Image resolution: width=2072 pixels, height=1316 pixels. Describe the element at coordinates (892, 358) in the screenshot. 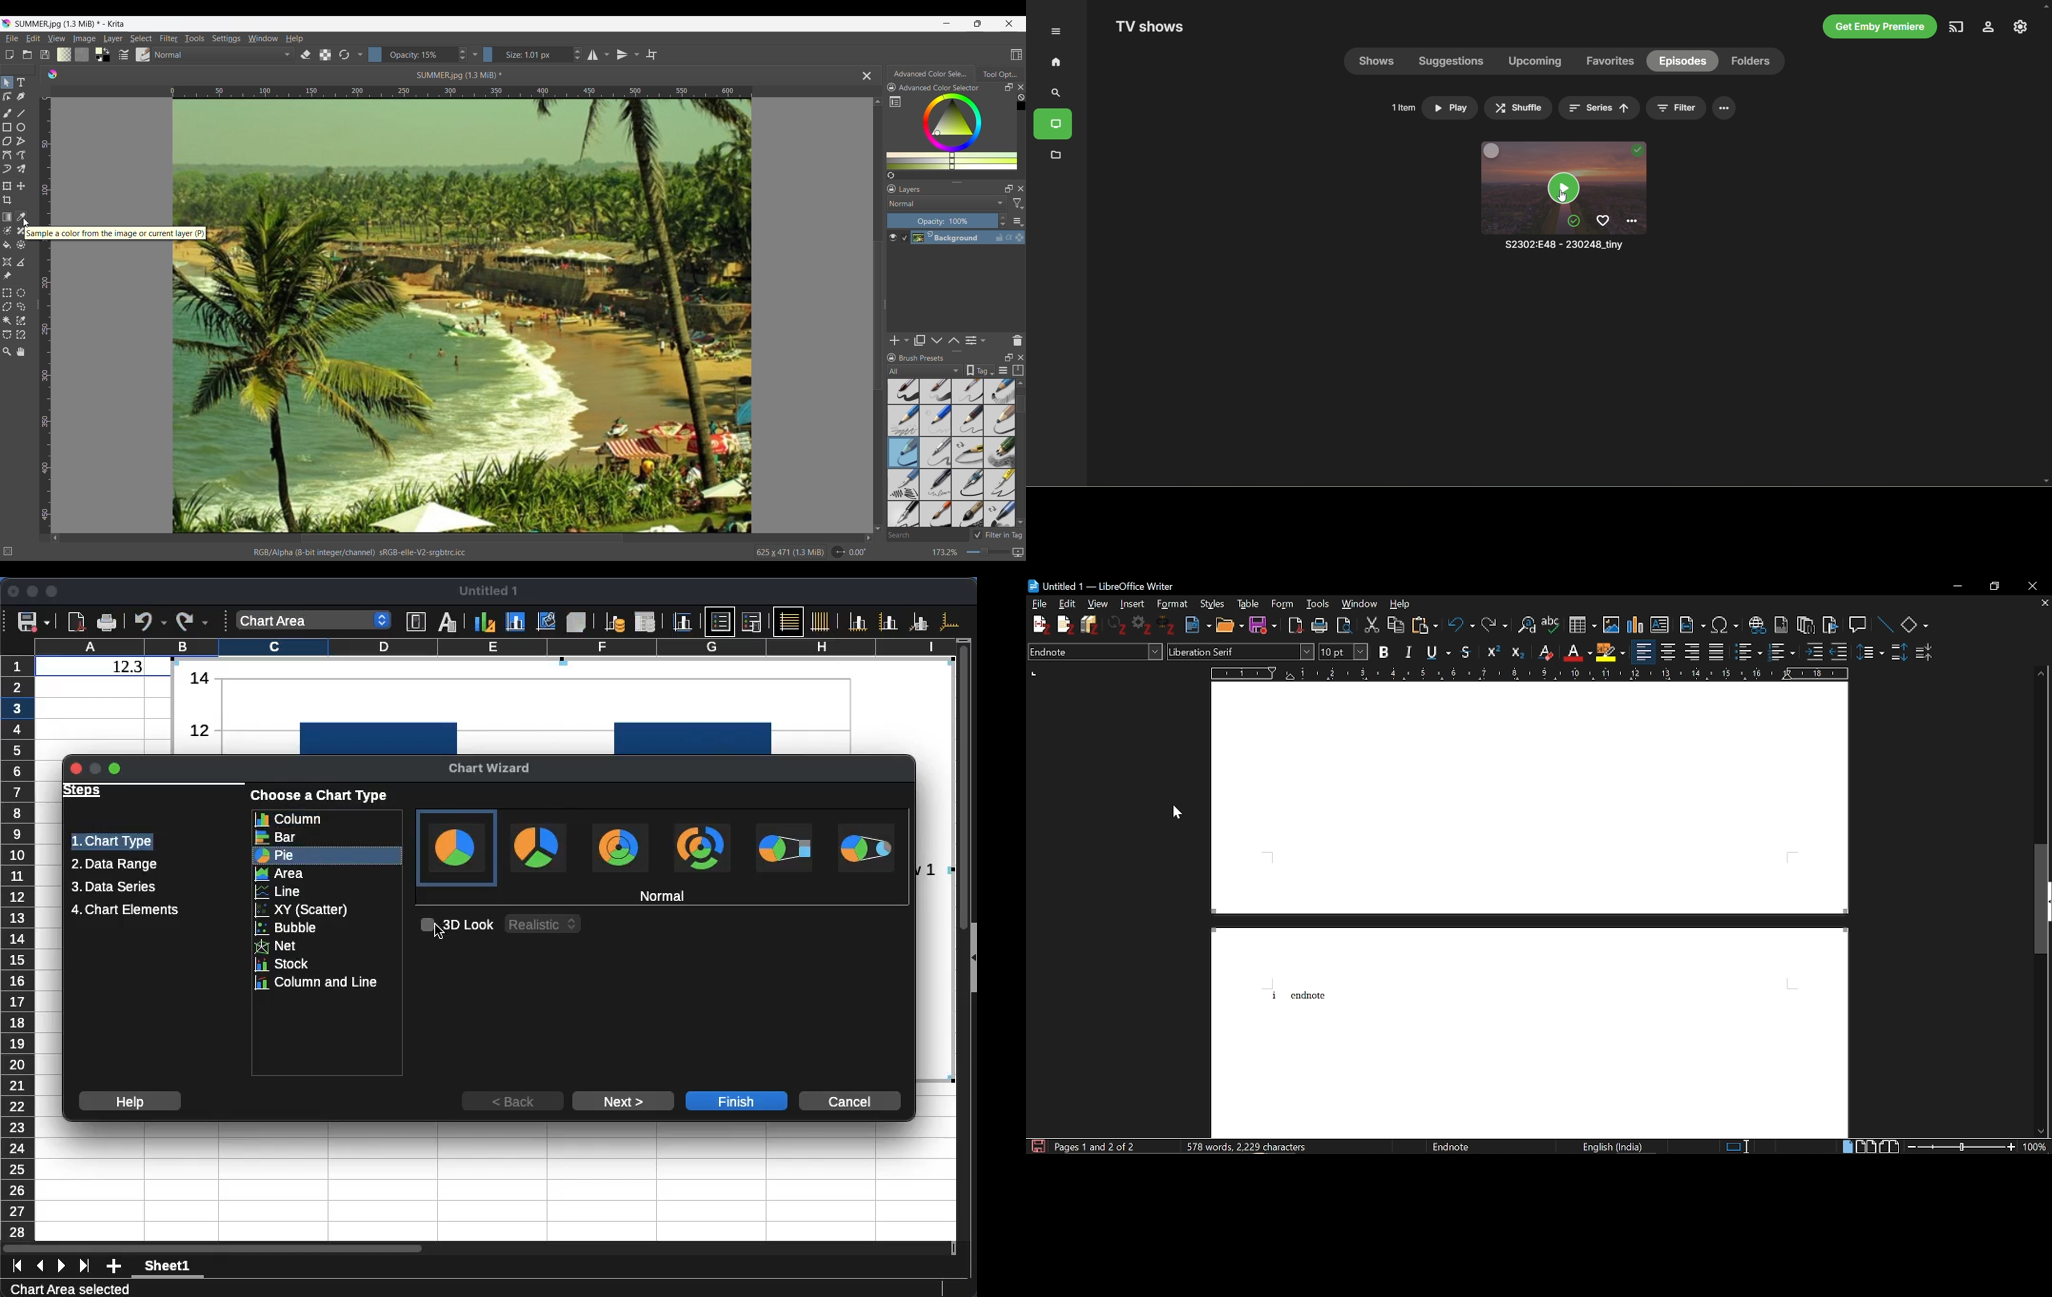

I see `Lock` at that location.